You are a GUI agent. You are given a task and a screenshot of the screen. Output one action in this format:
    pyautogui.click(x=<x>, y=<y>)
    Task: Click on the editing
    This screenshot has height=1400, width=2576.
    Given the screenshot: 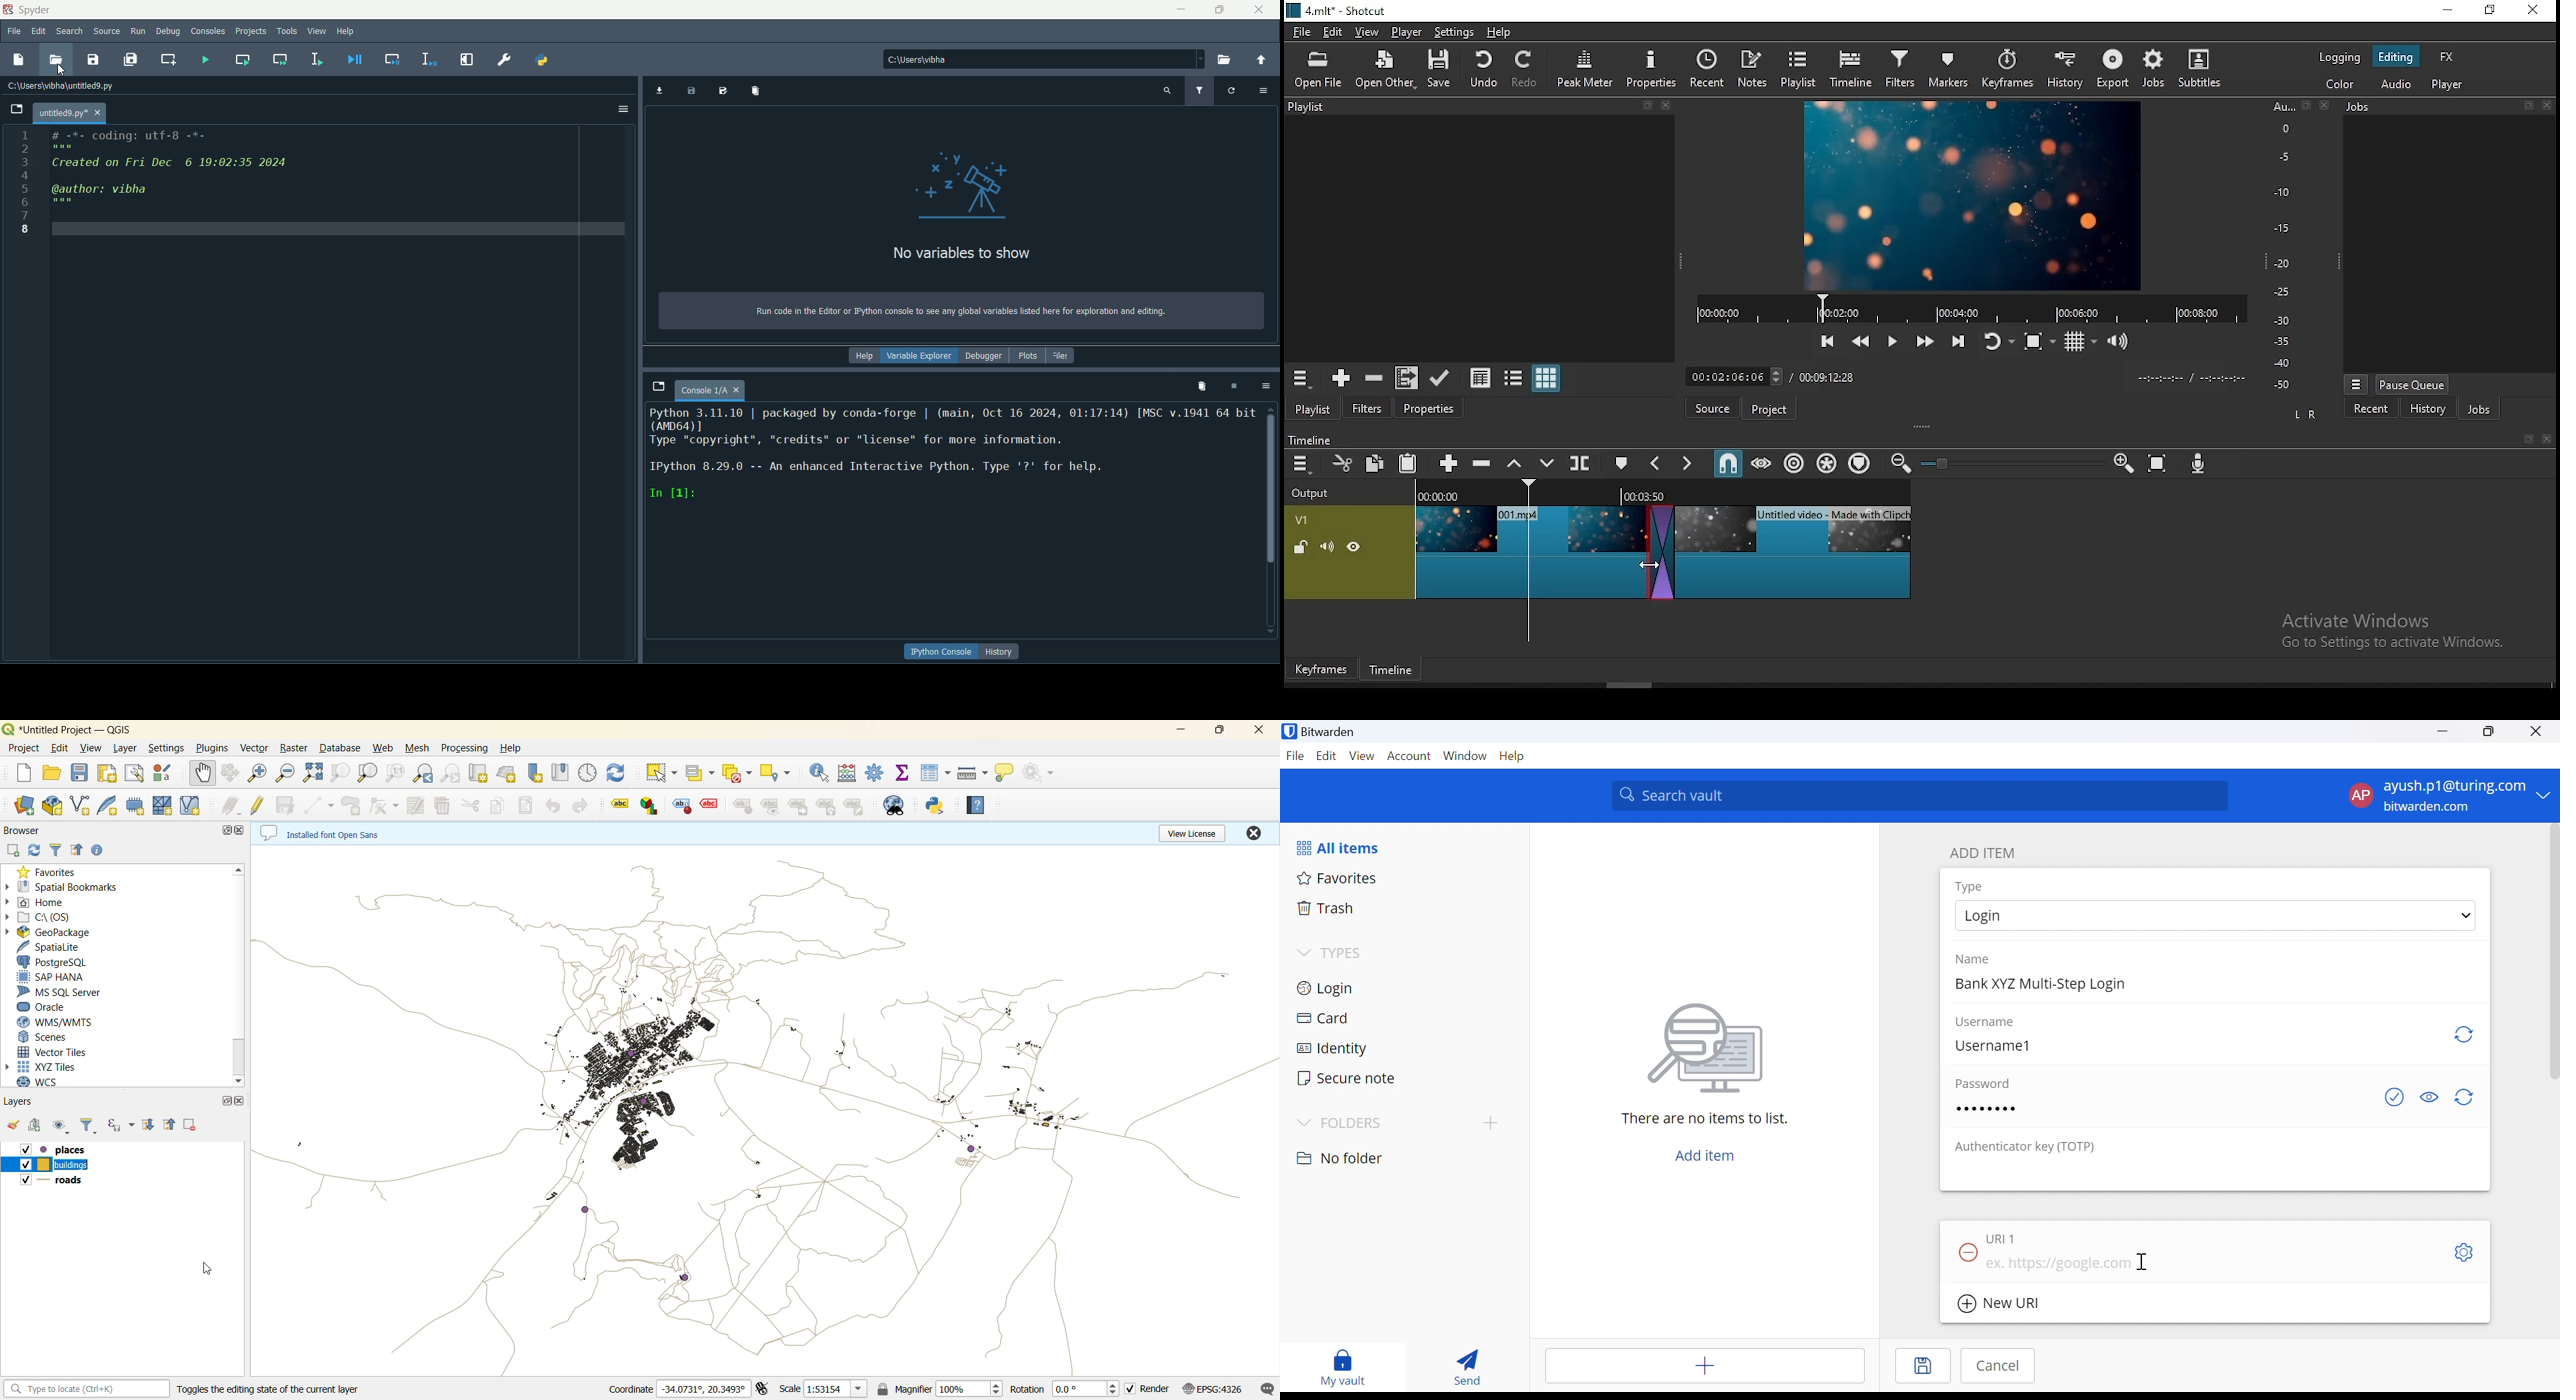 What is the action you would take?
    pyautogui.click(x=2395, y=56)
    